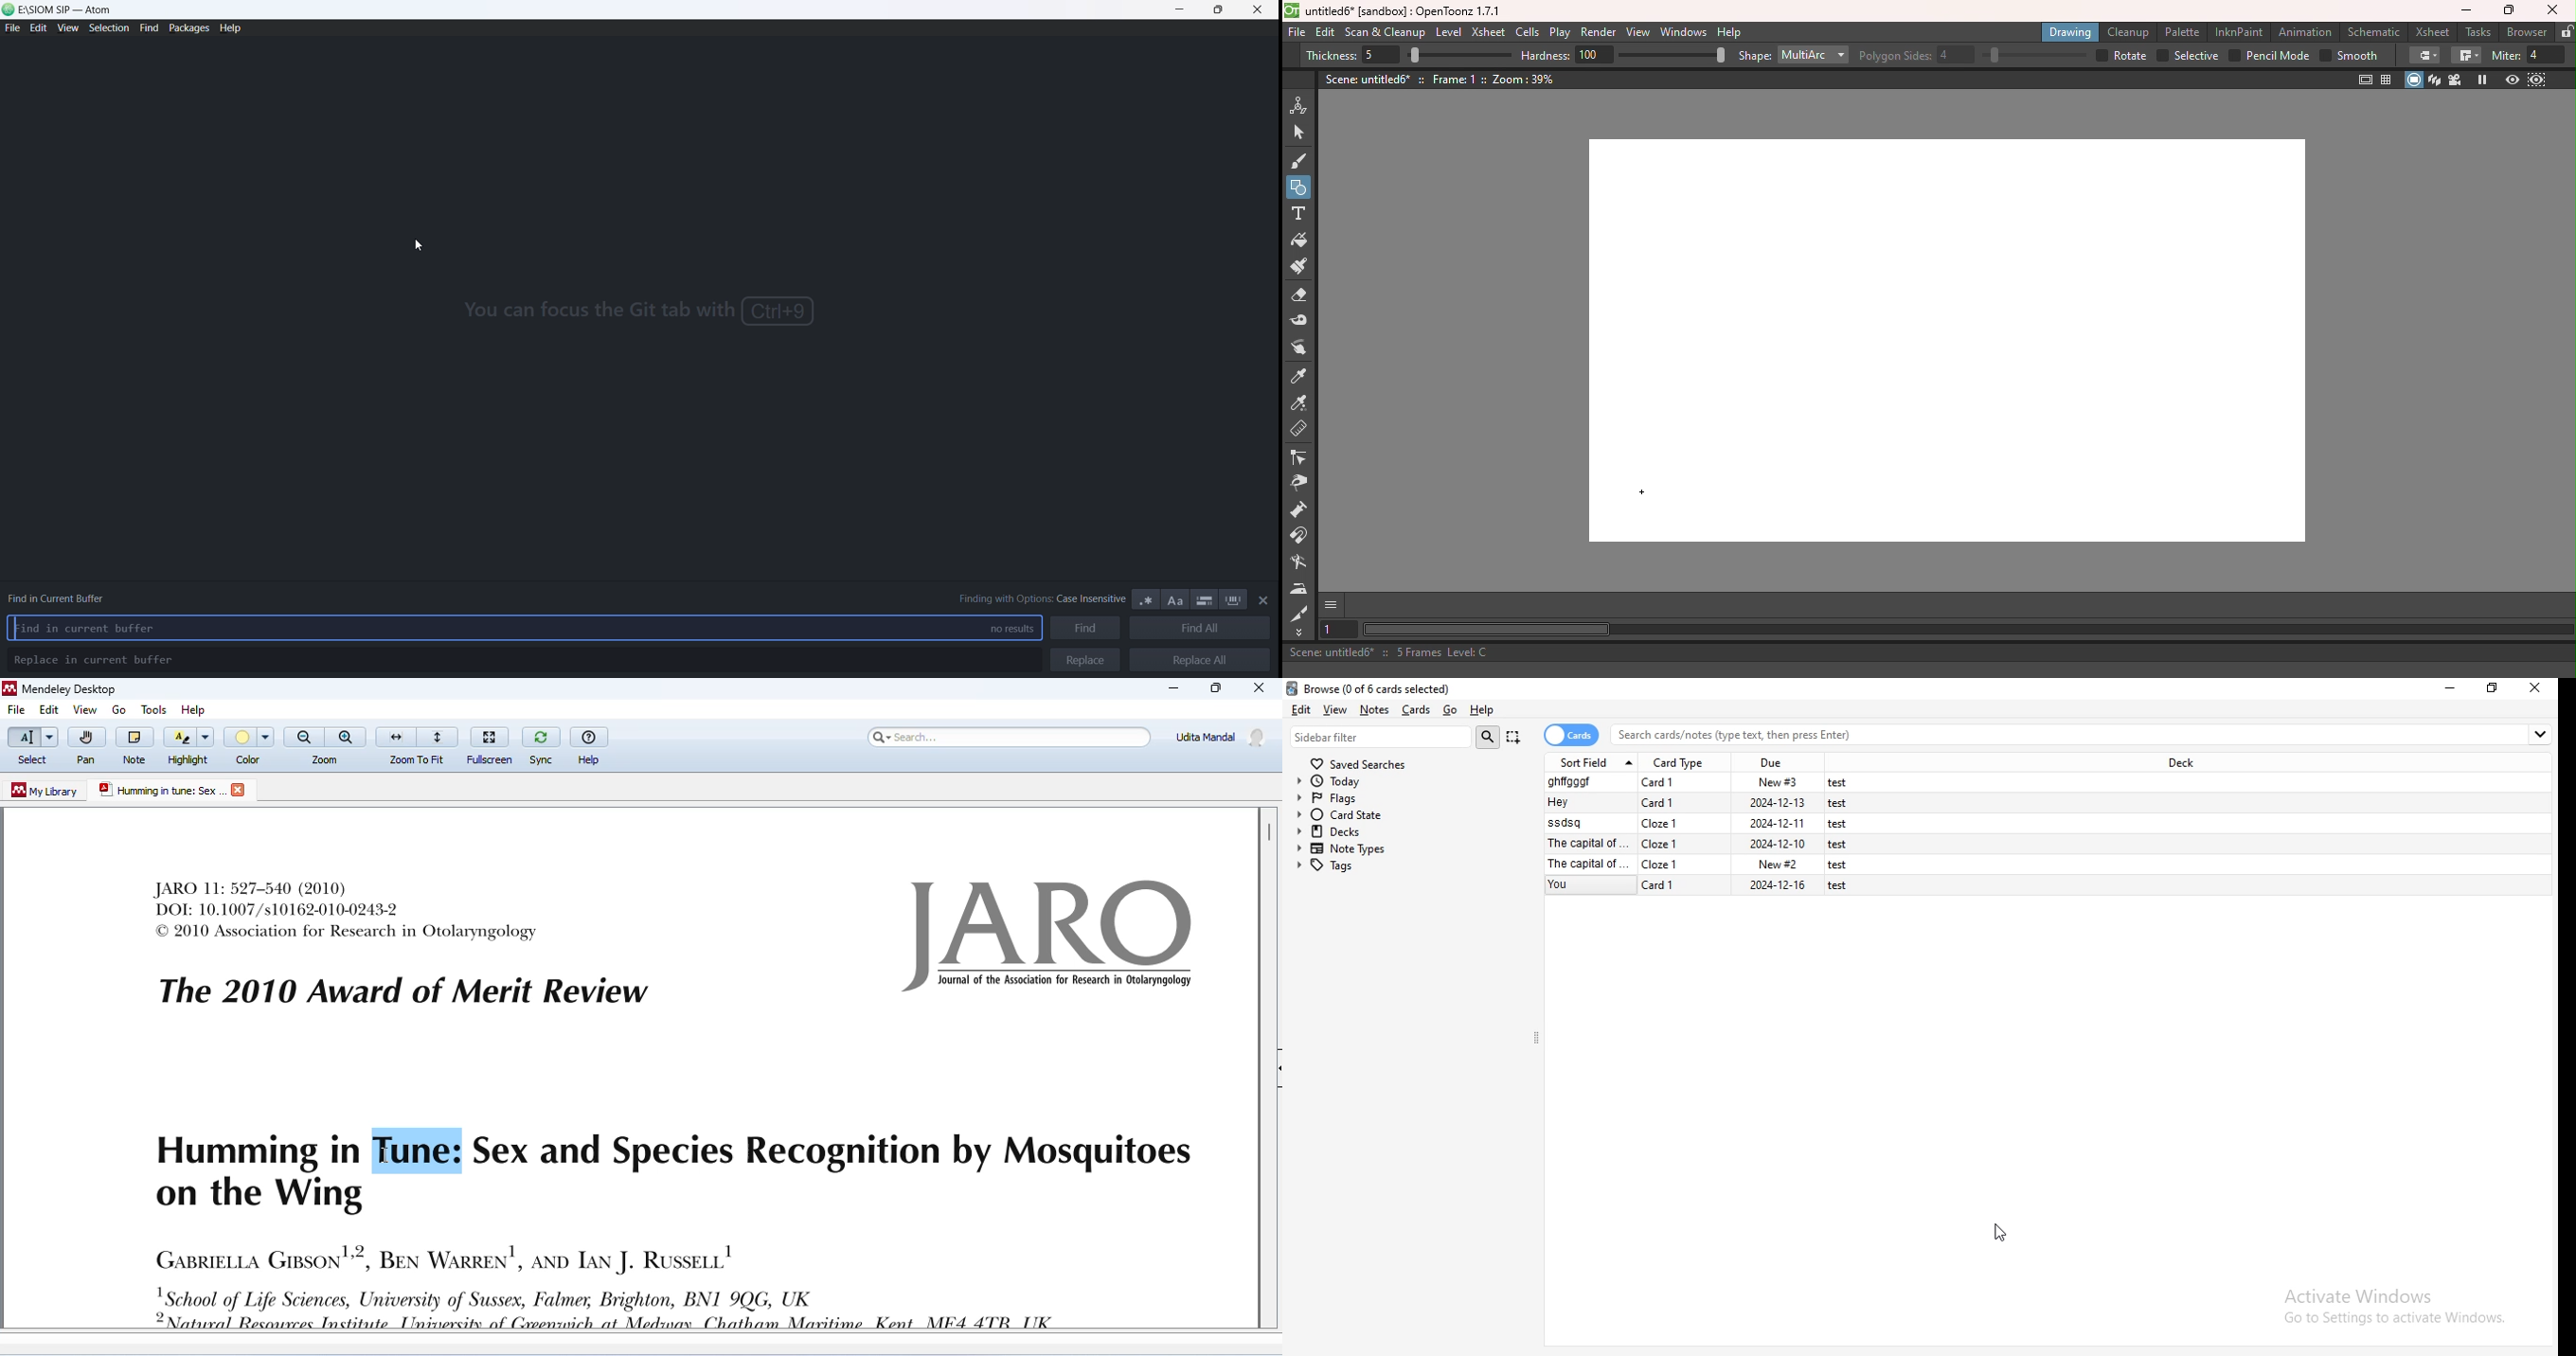 The image size is (2576, 1372). What do you see at coordinates (622, 1308) in the screenshot?
I see `“School of Life Sciences, University of Sussex, Falmer, Brighton, BN1 9QG, UK` at bounding box center [622, 1308].